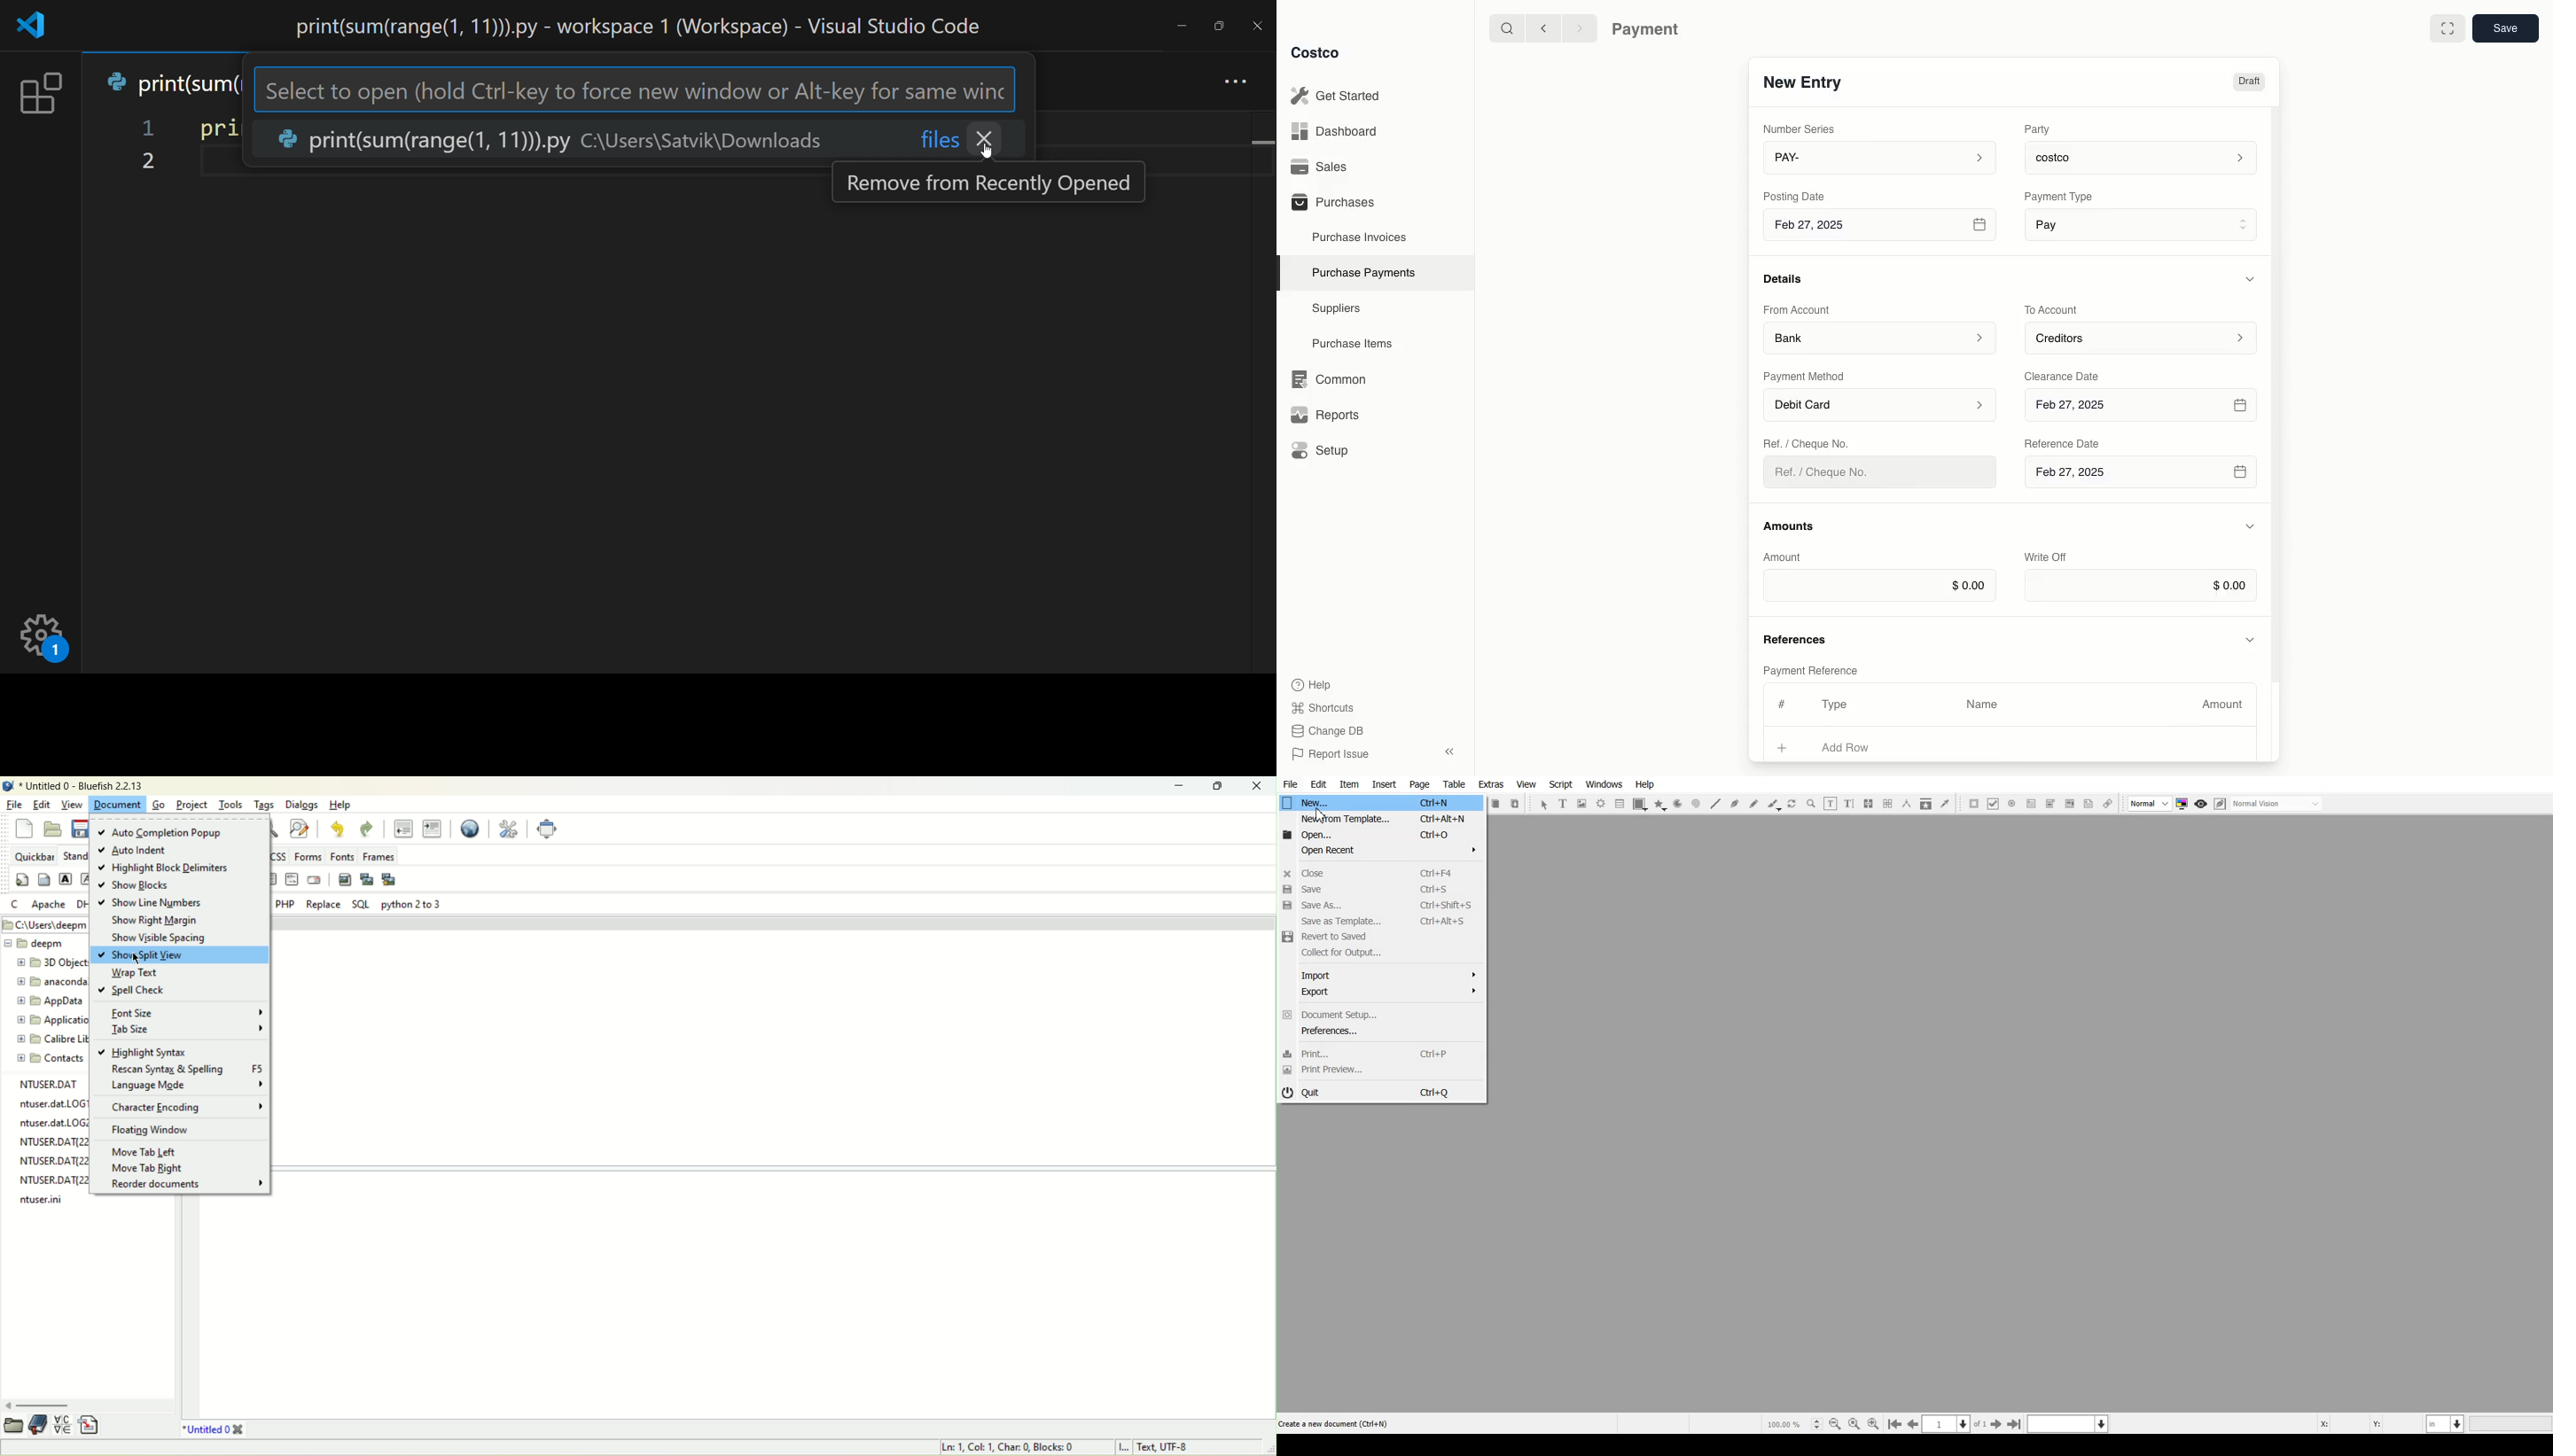 The height and width of the screenshot is (1456, 2576). I want to click on Feb 27, 2025, so click(2143, 406).